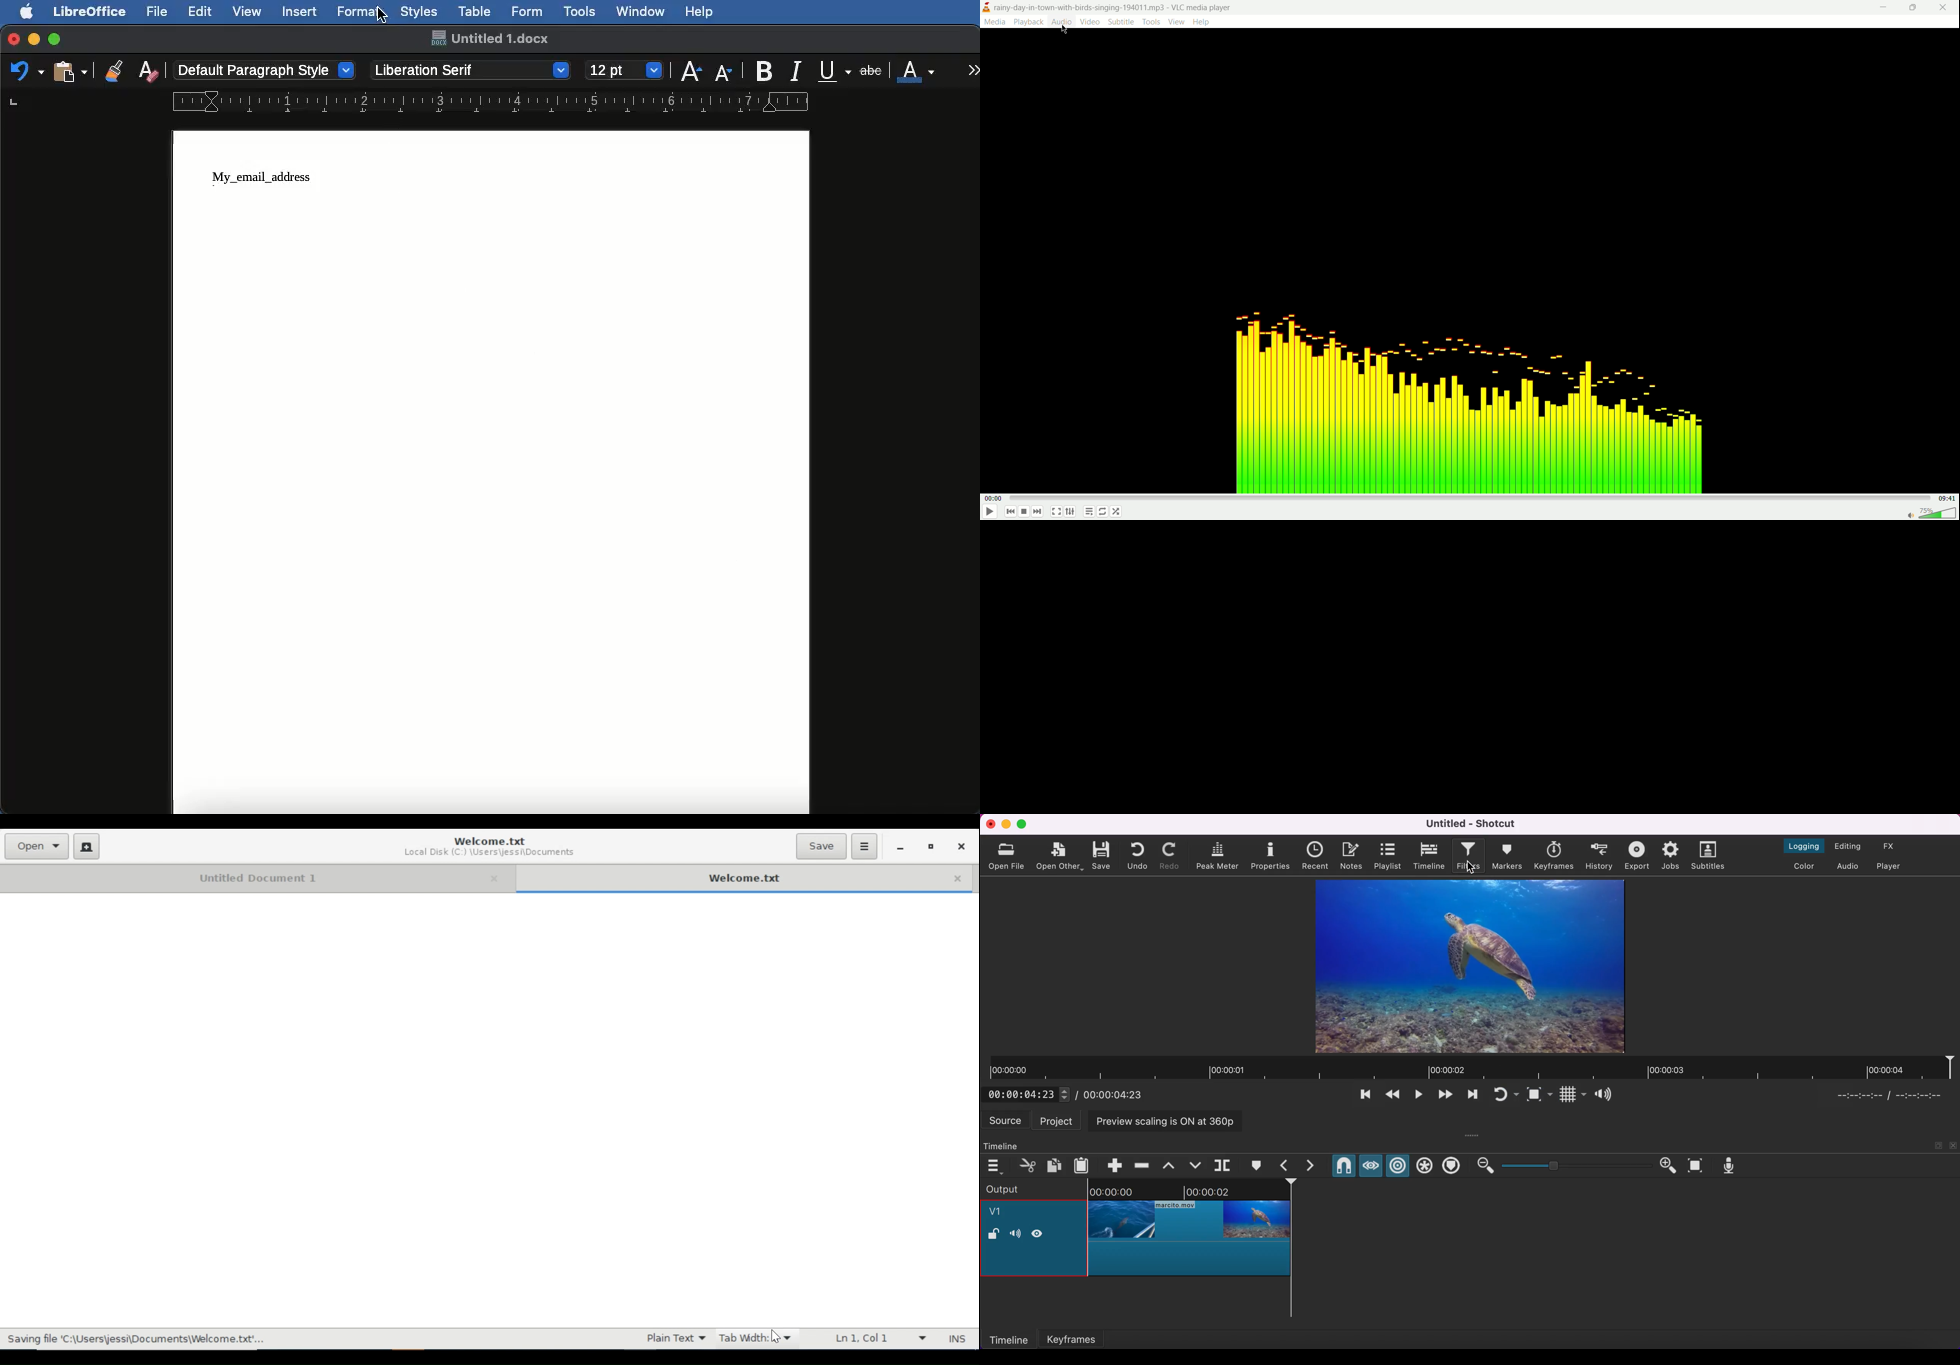 The height and width of the screenshot is (1372, 1960). I want to click on skip to the next point, so click(1444, 1097).